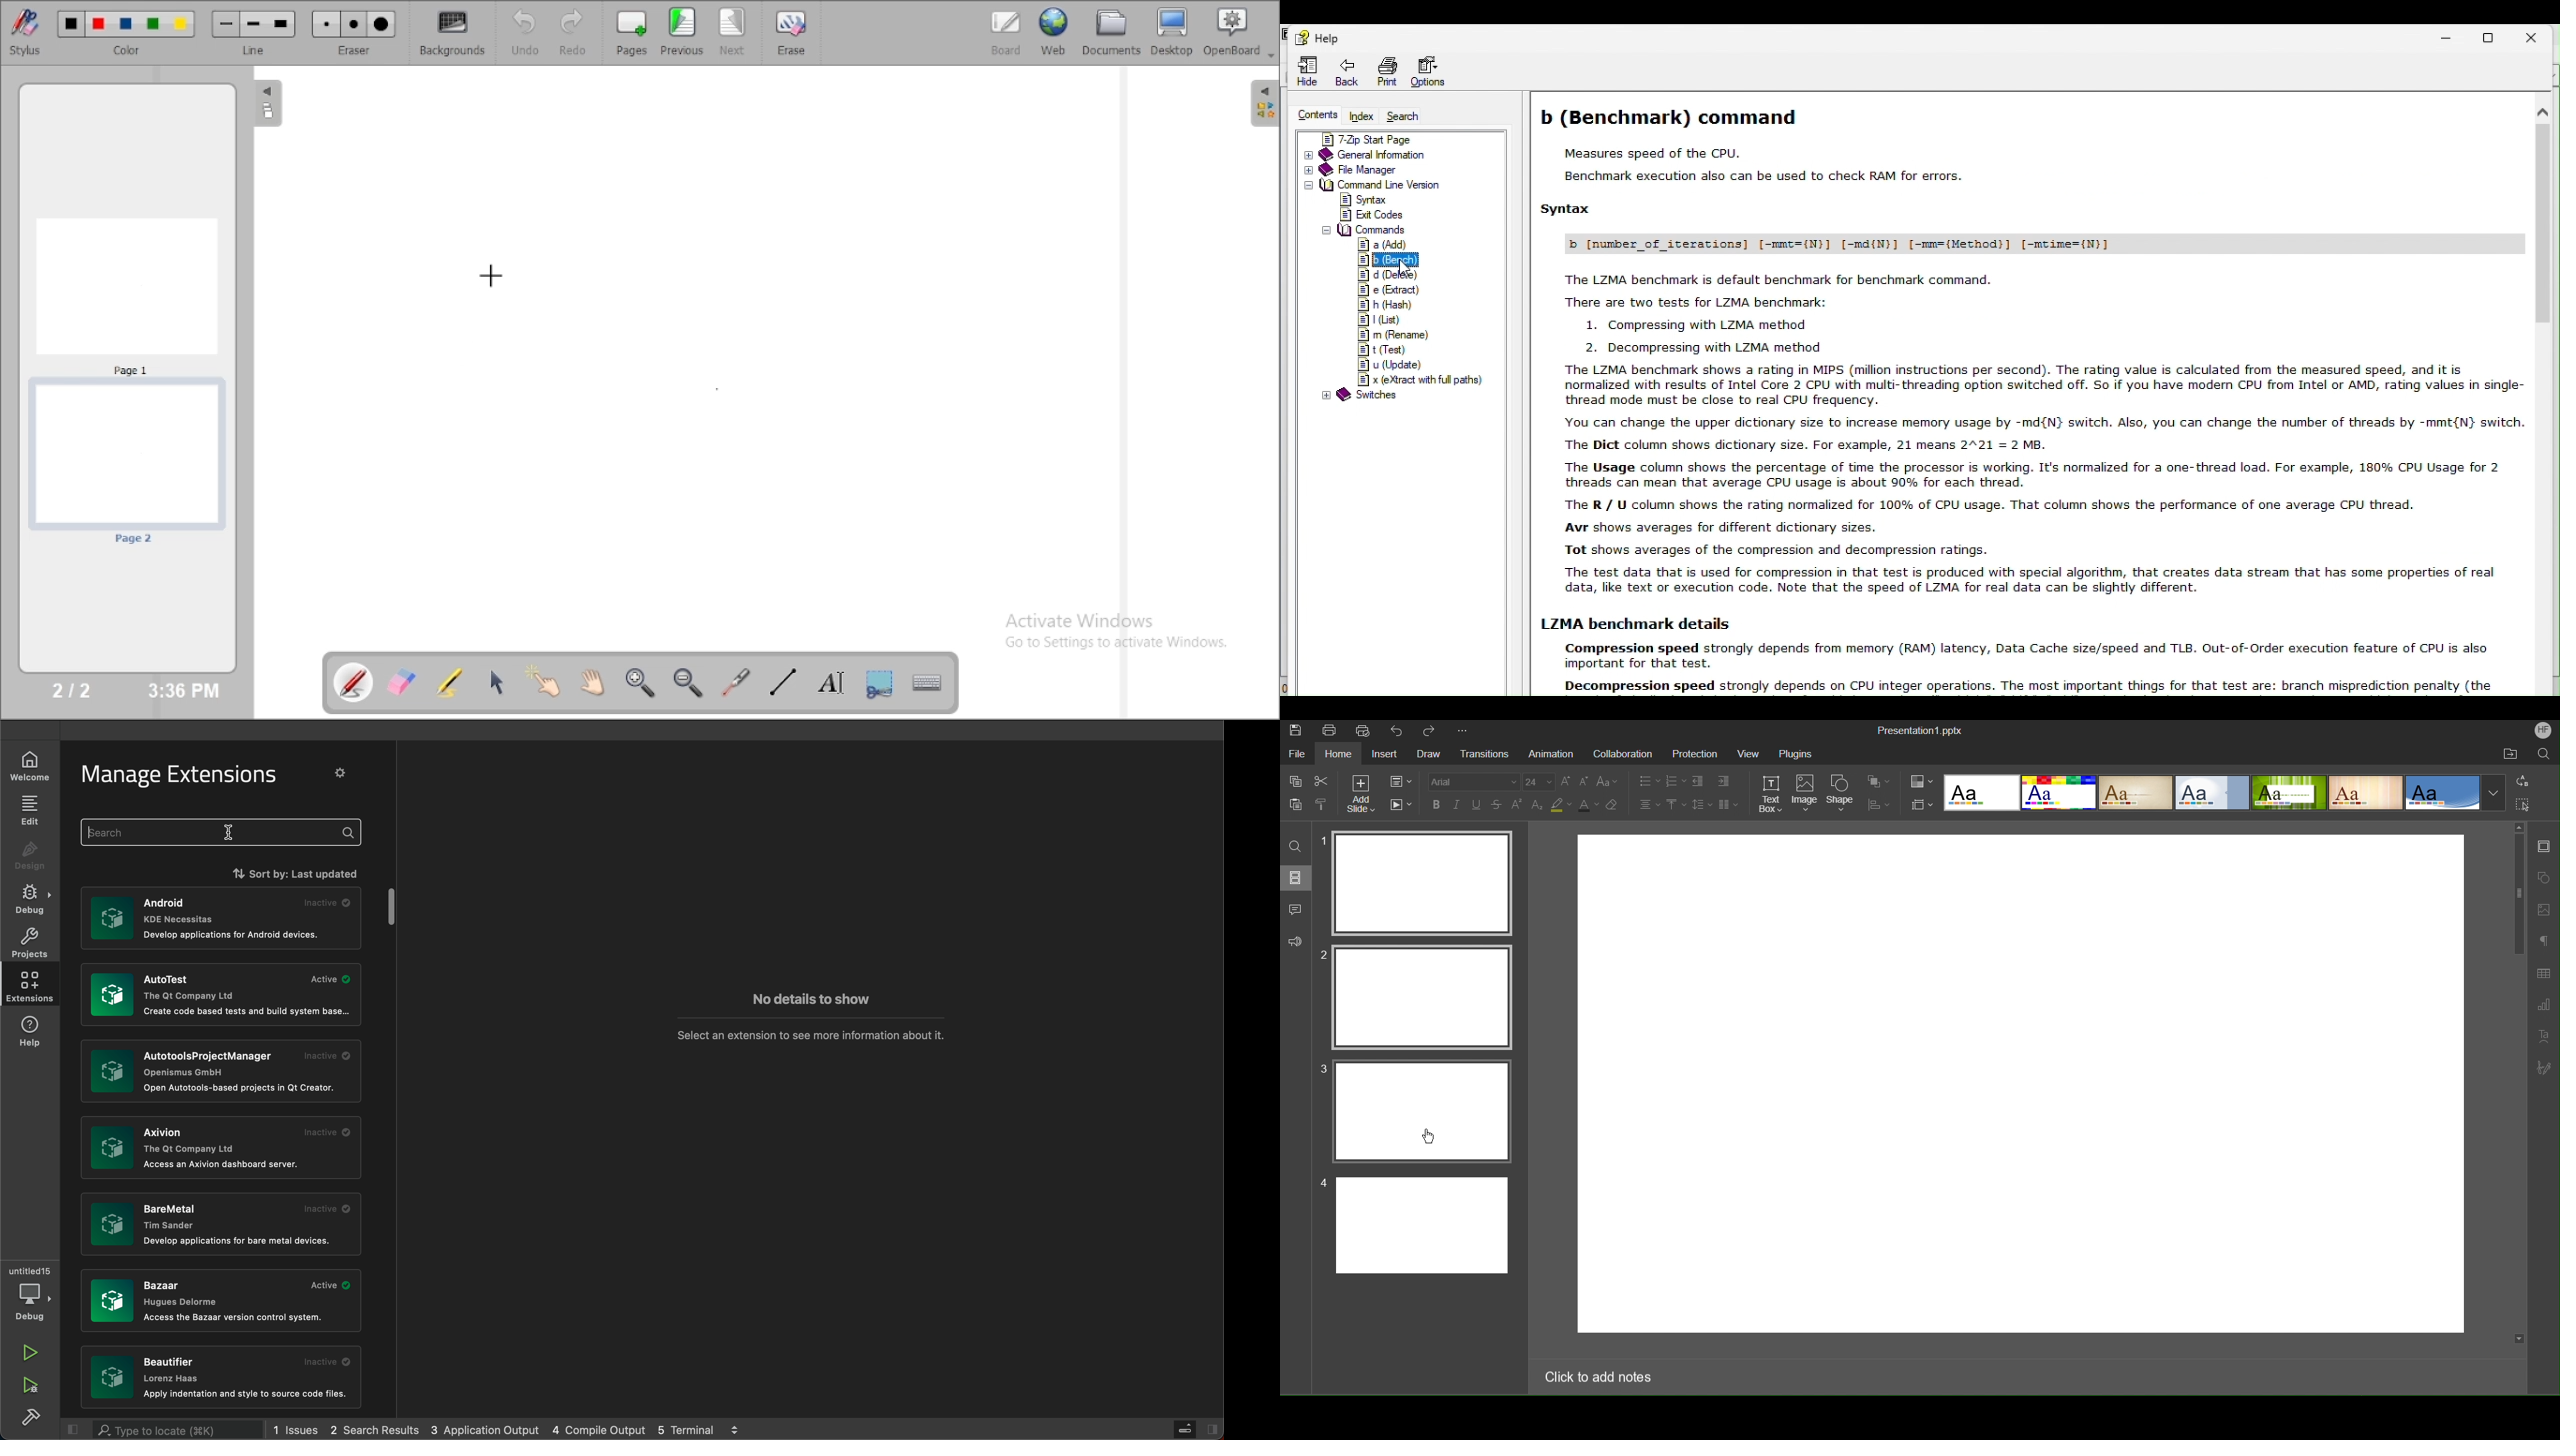 This screenshot has width=2576, height=1456. What do you see at coordinates (2547, 1068) in the screenshot?
I see `Signature` at bounding box center [2547, 1068].